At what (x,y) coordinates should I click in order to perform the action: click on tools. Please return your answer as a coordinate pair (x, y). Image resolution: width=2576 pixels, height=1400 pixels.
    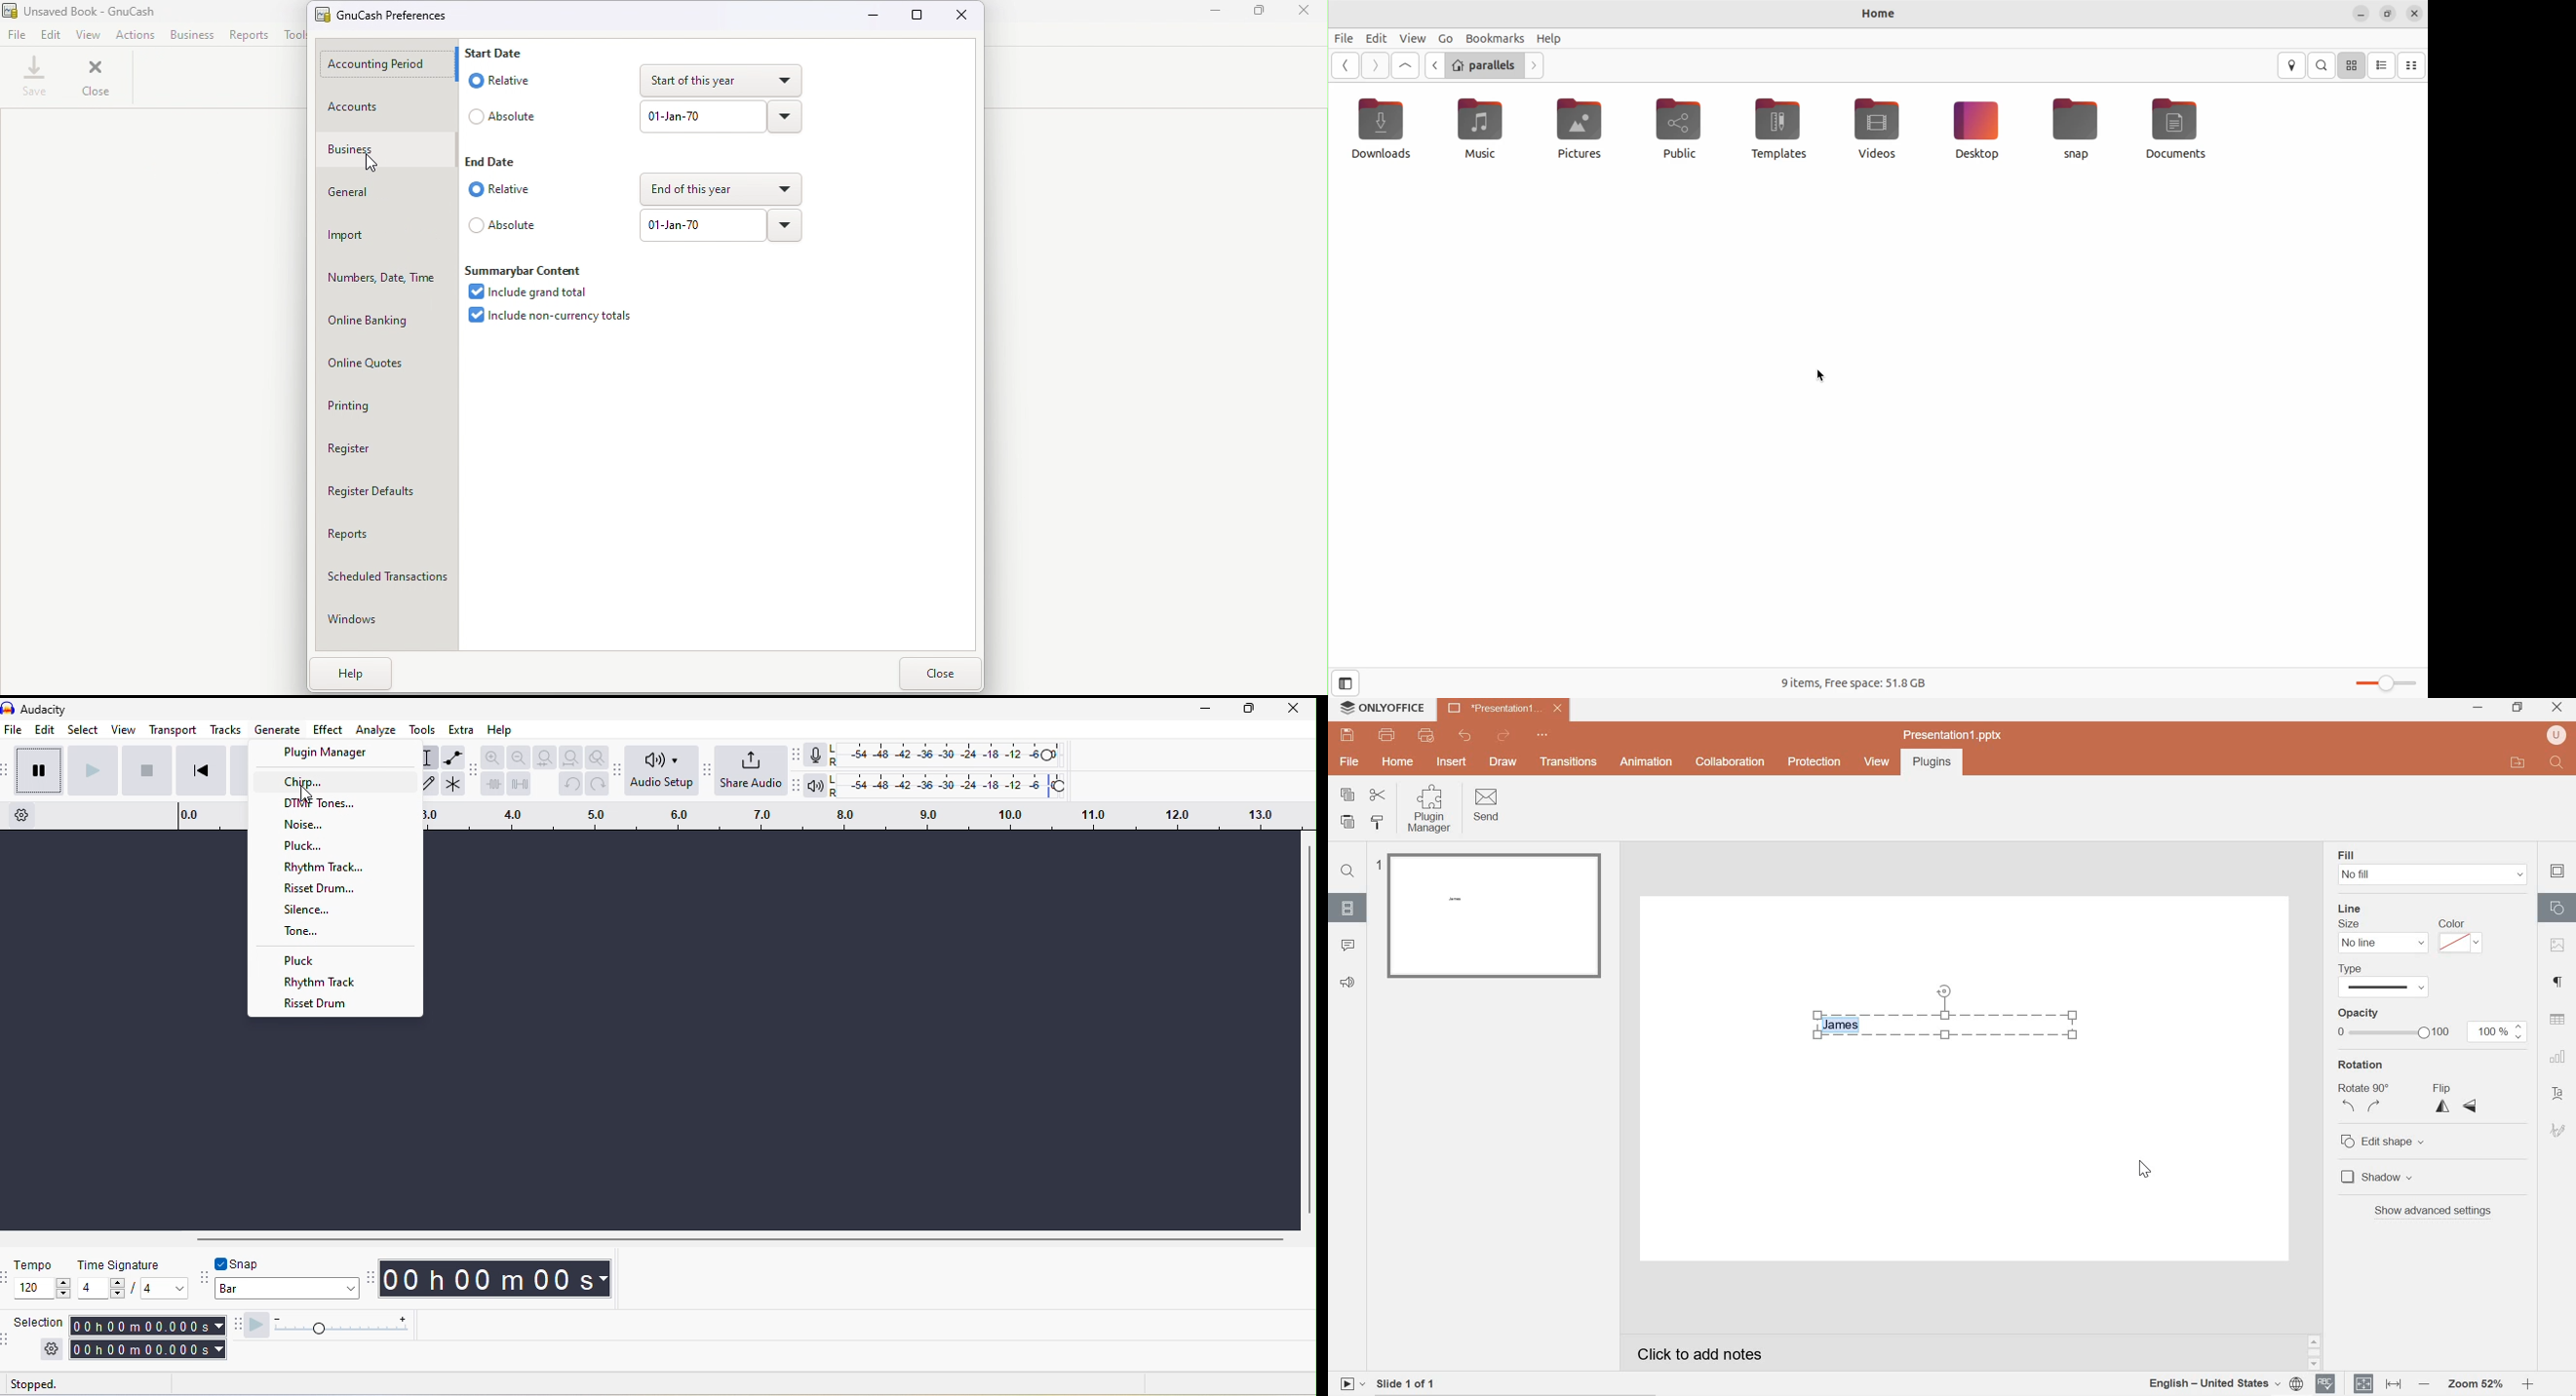
    Looking at the image, I should click on (424, 729).